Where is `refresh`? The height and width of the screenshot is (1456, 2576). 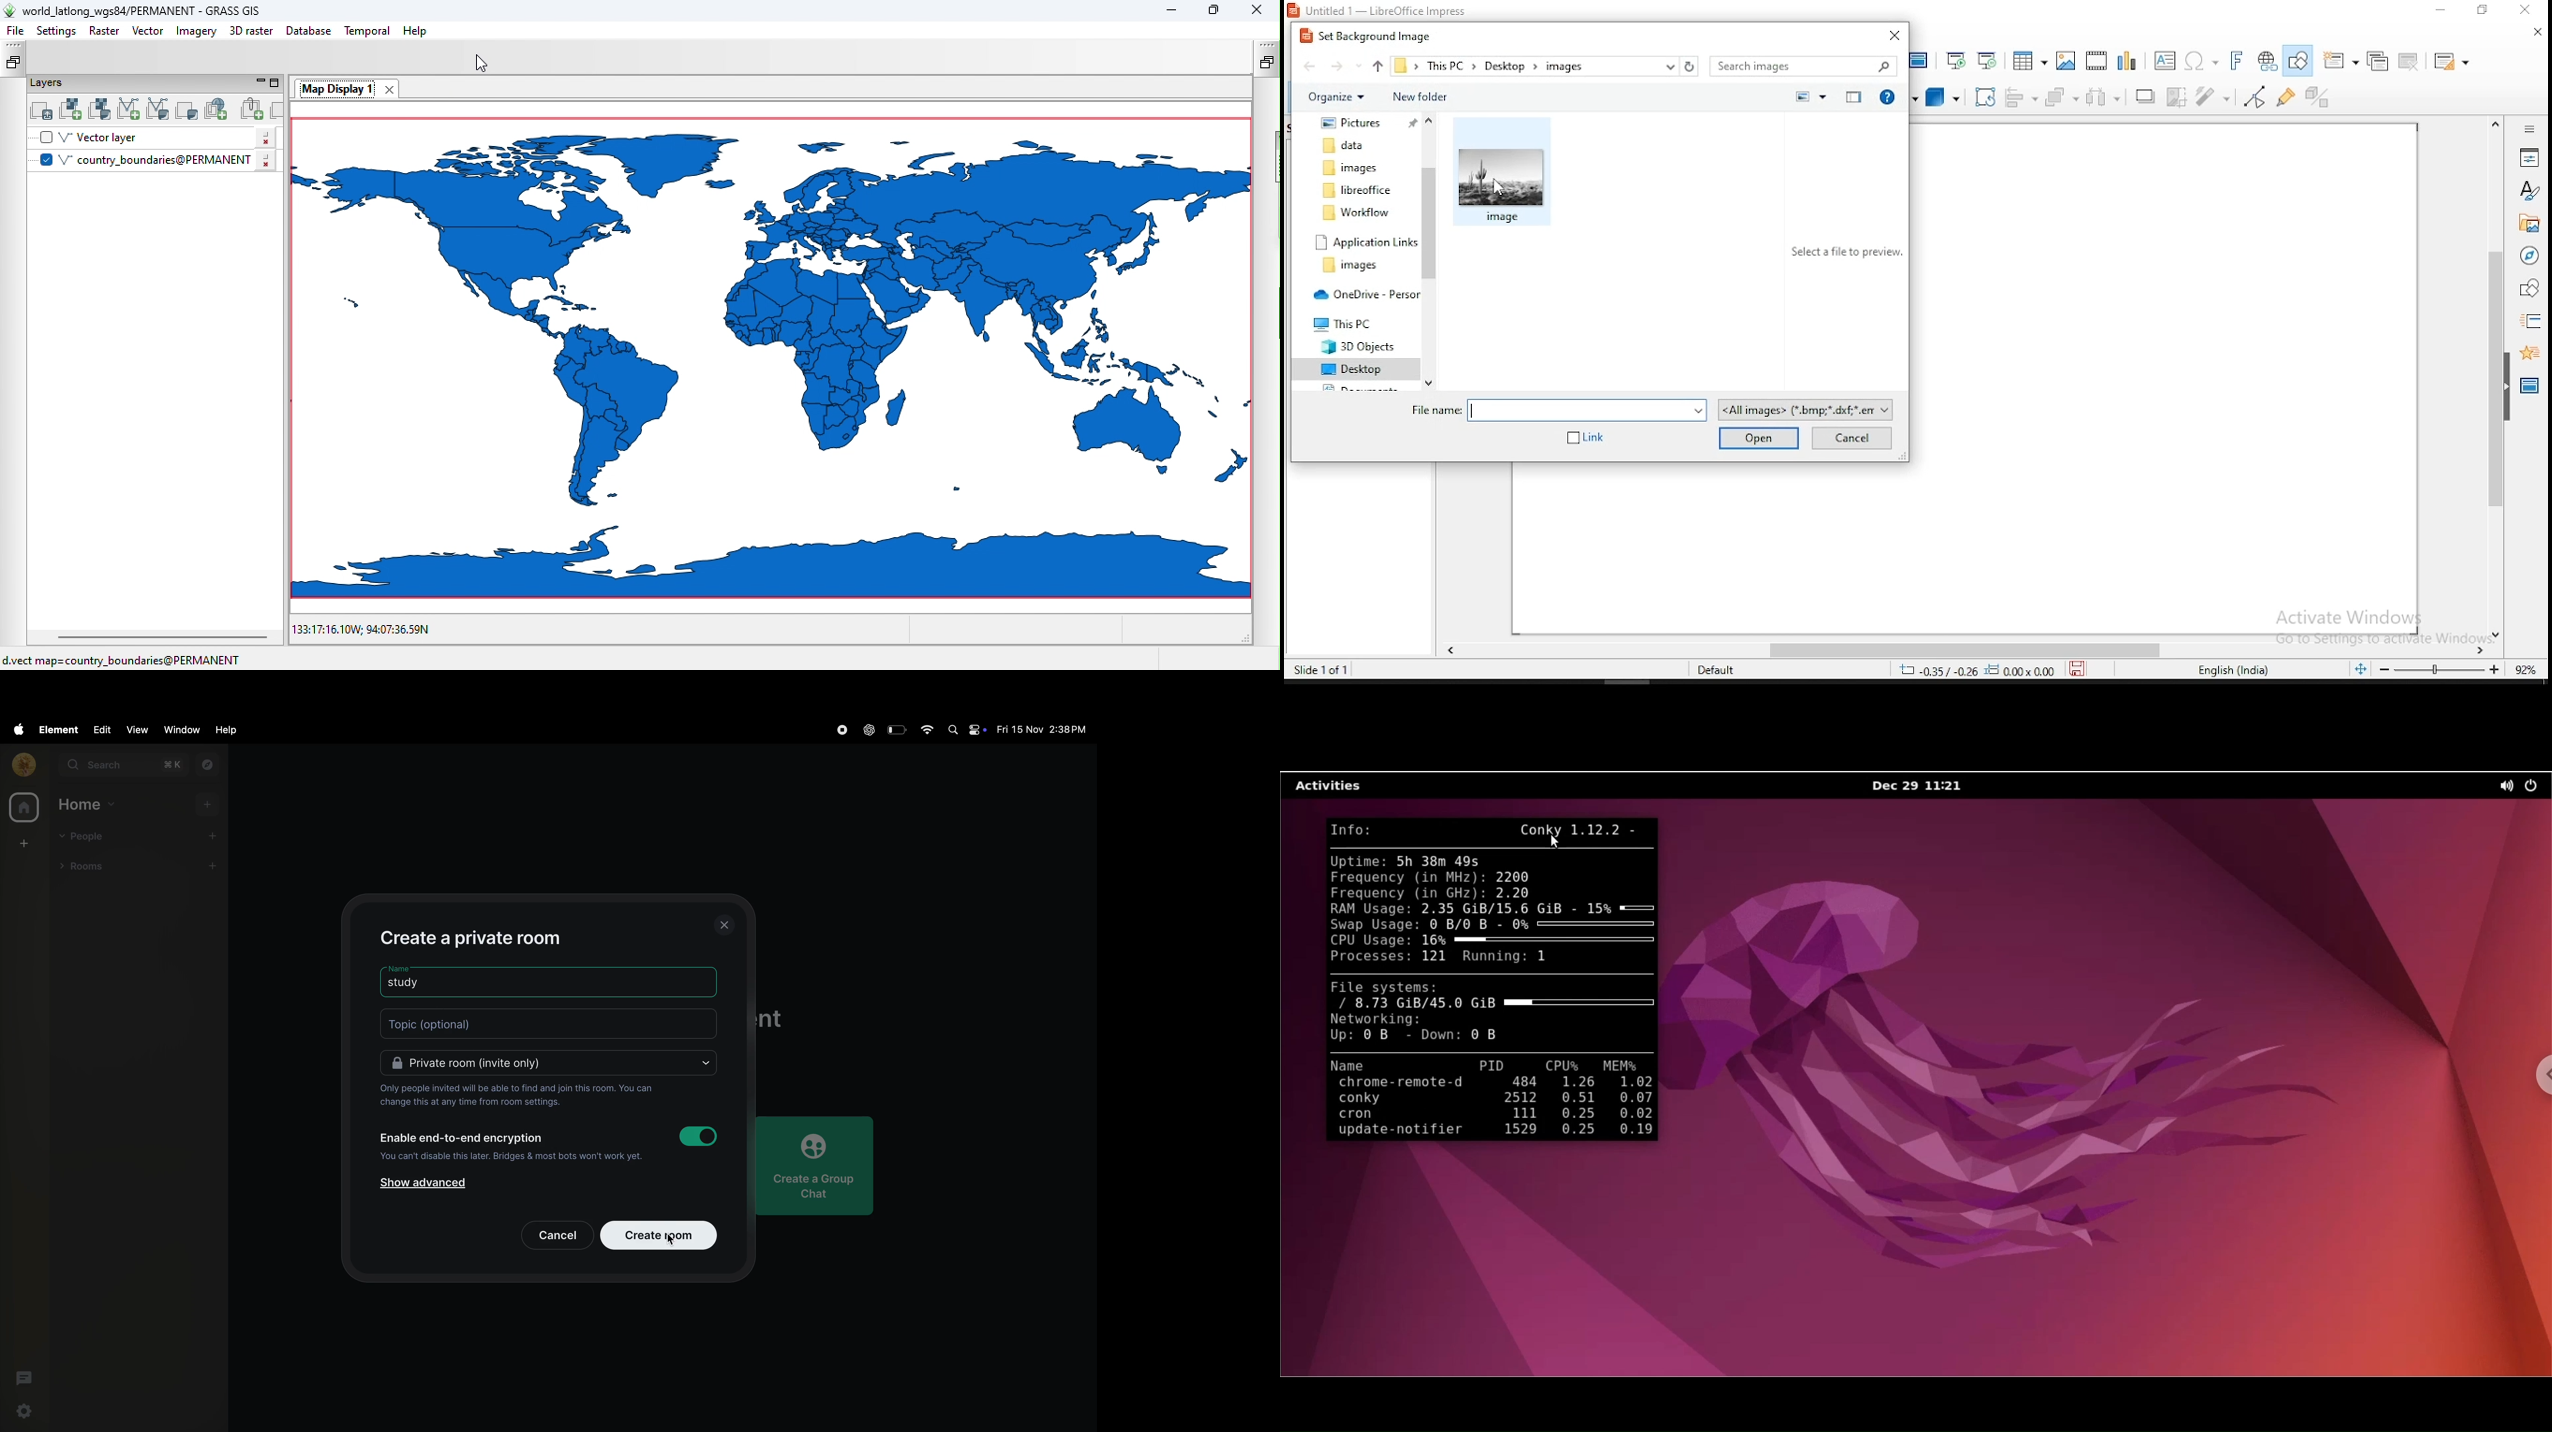 refresh is located at coordinates (1690, 66).